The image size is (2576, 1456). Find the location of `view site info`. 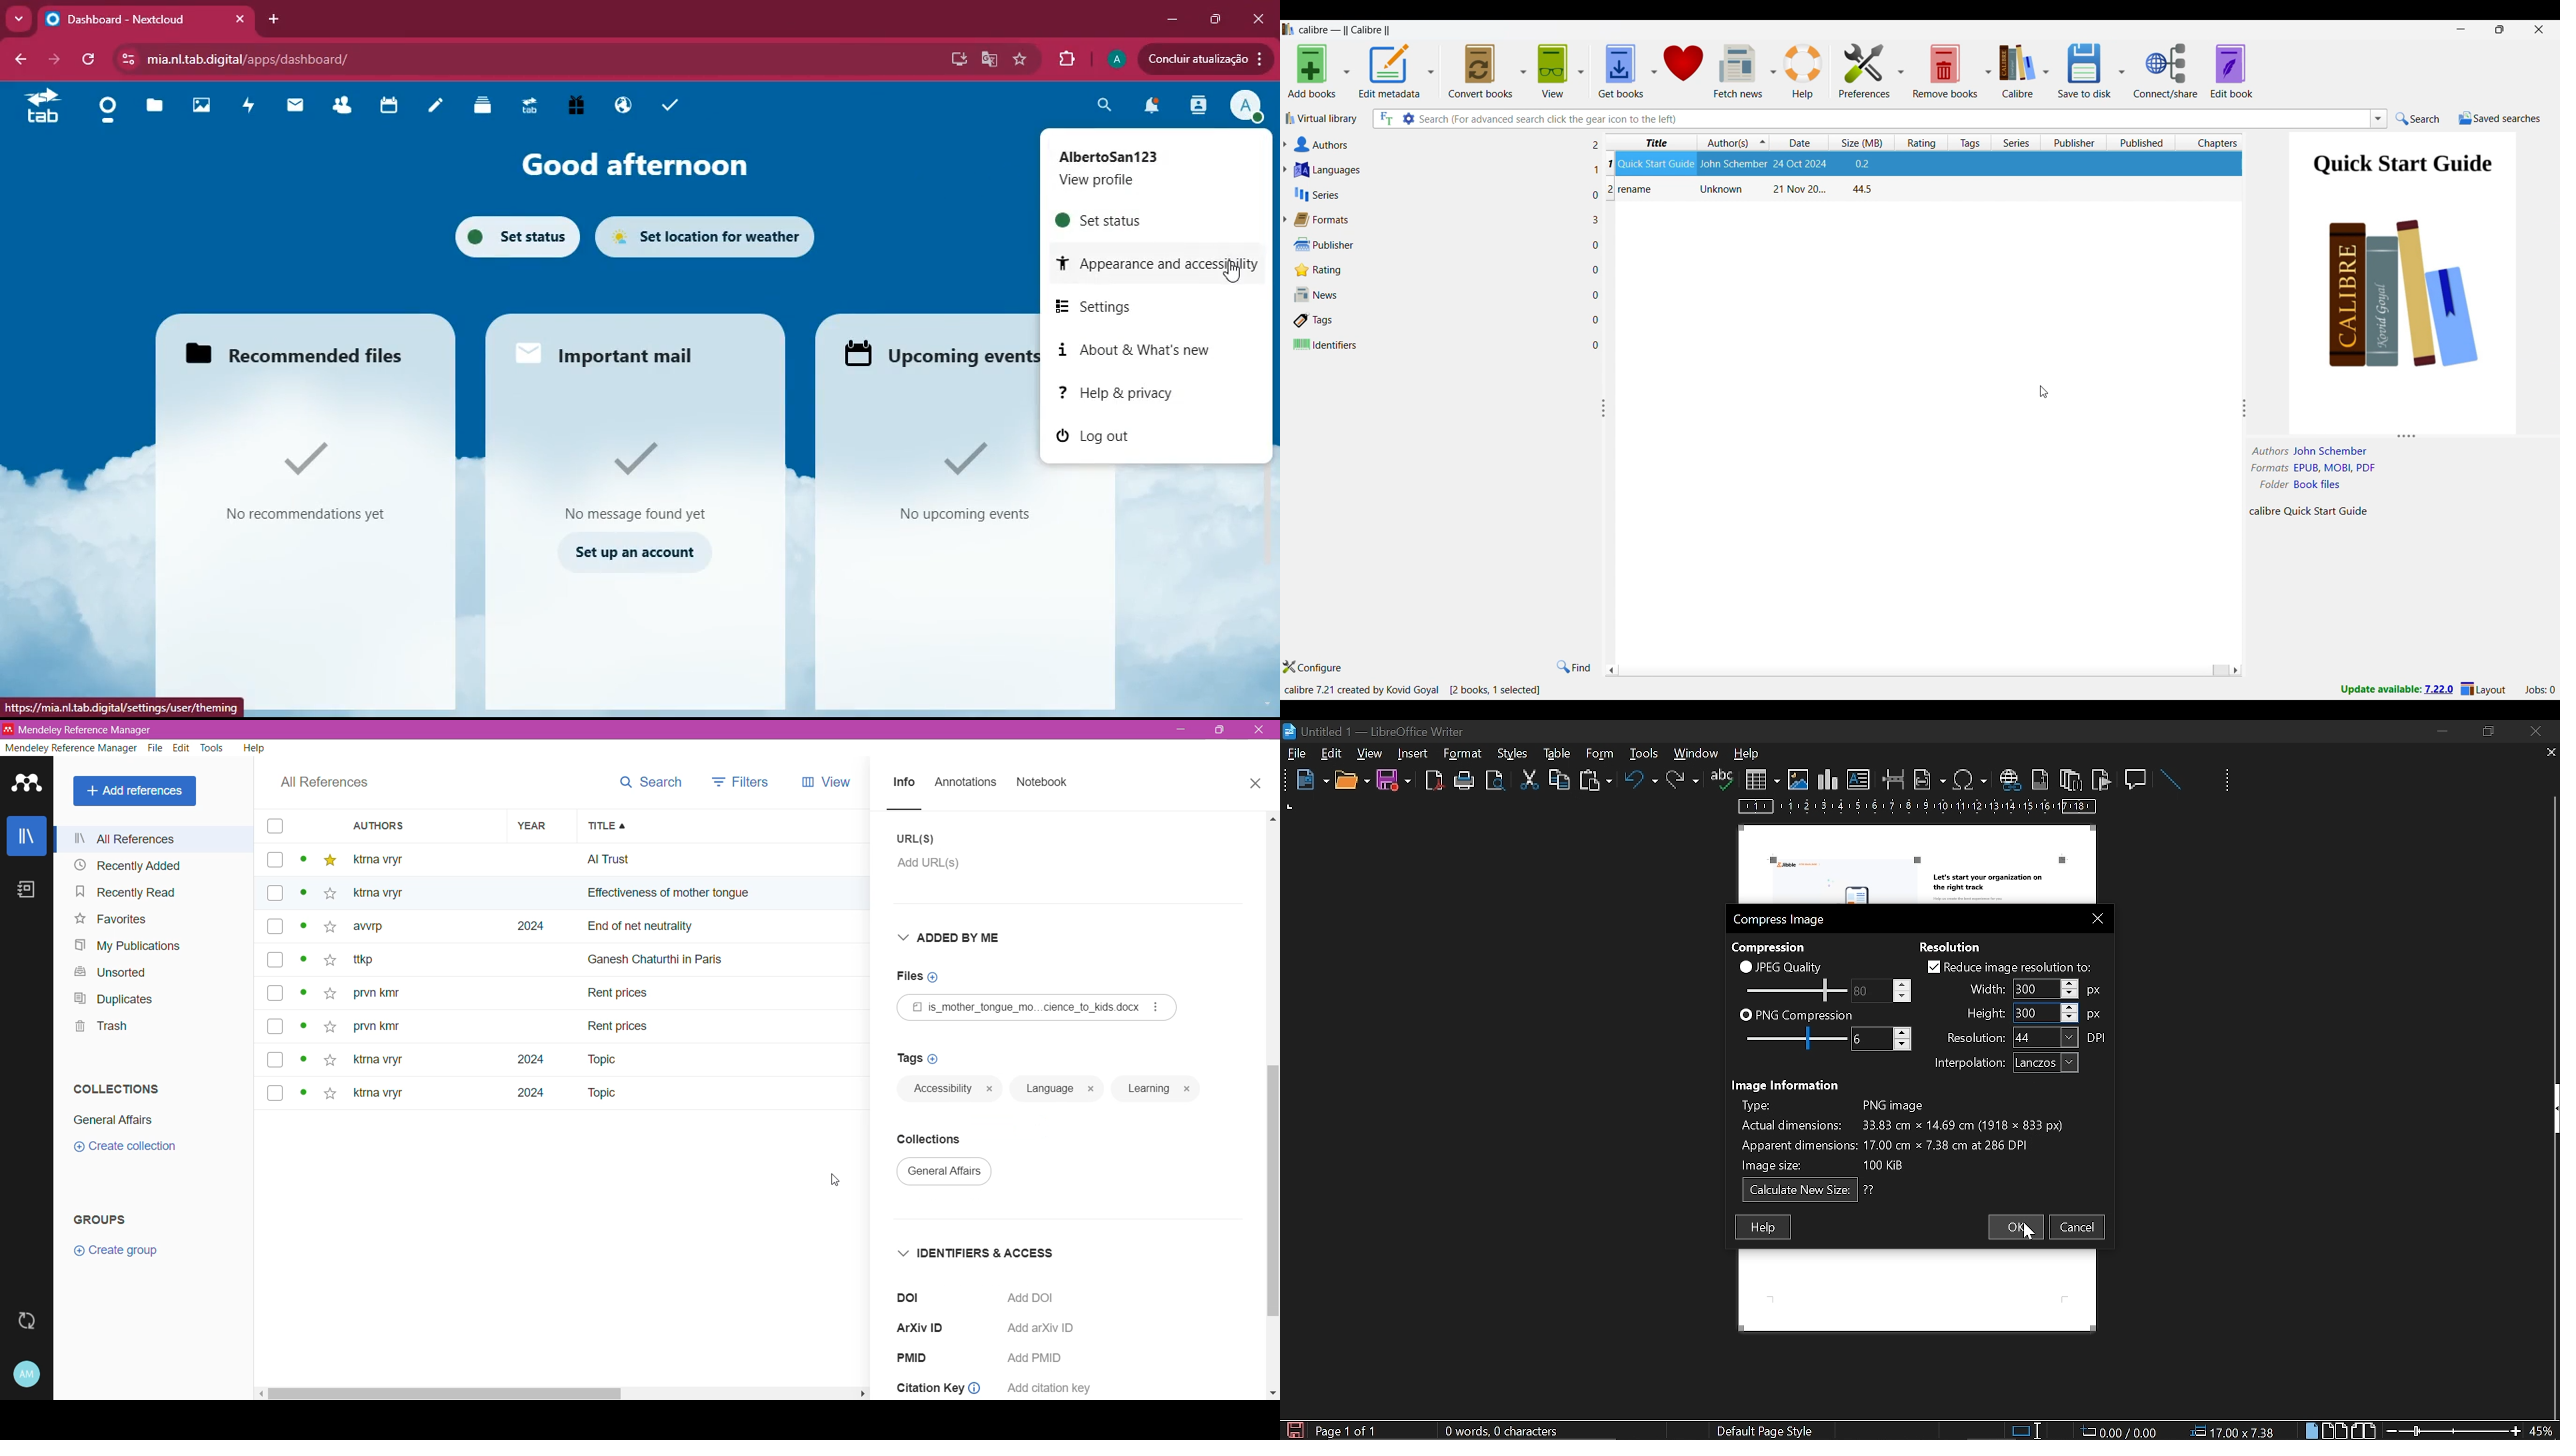

view site info is located at coordinates (127, 58).